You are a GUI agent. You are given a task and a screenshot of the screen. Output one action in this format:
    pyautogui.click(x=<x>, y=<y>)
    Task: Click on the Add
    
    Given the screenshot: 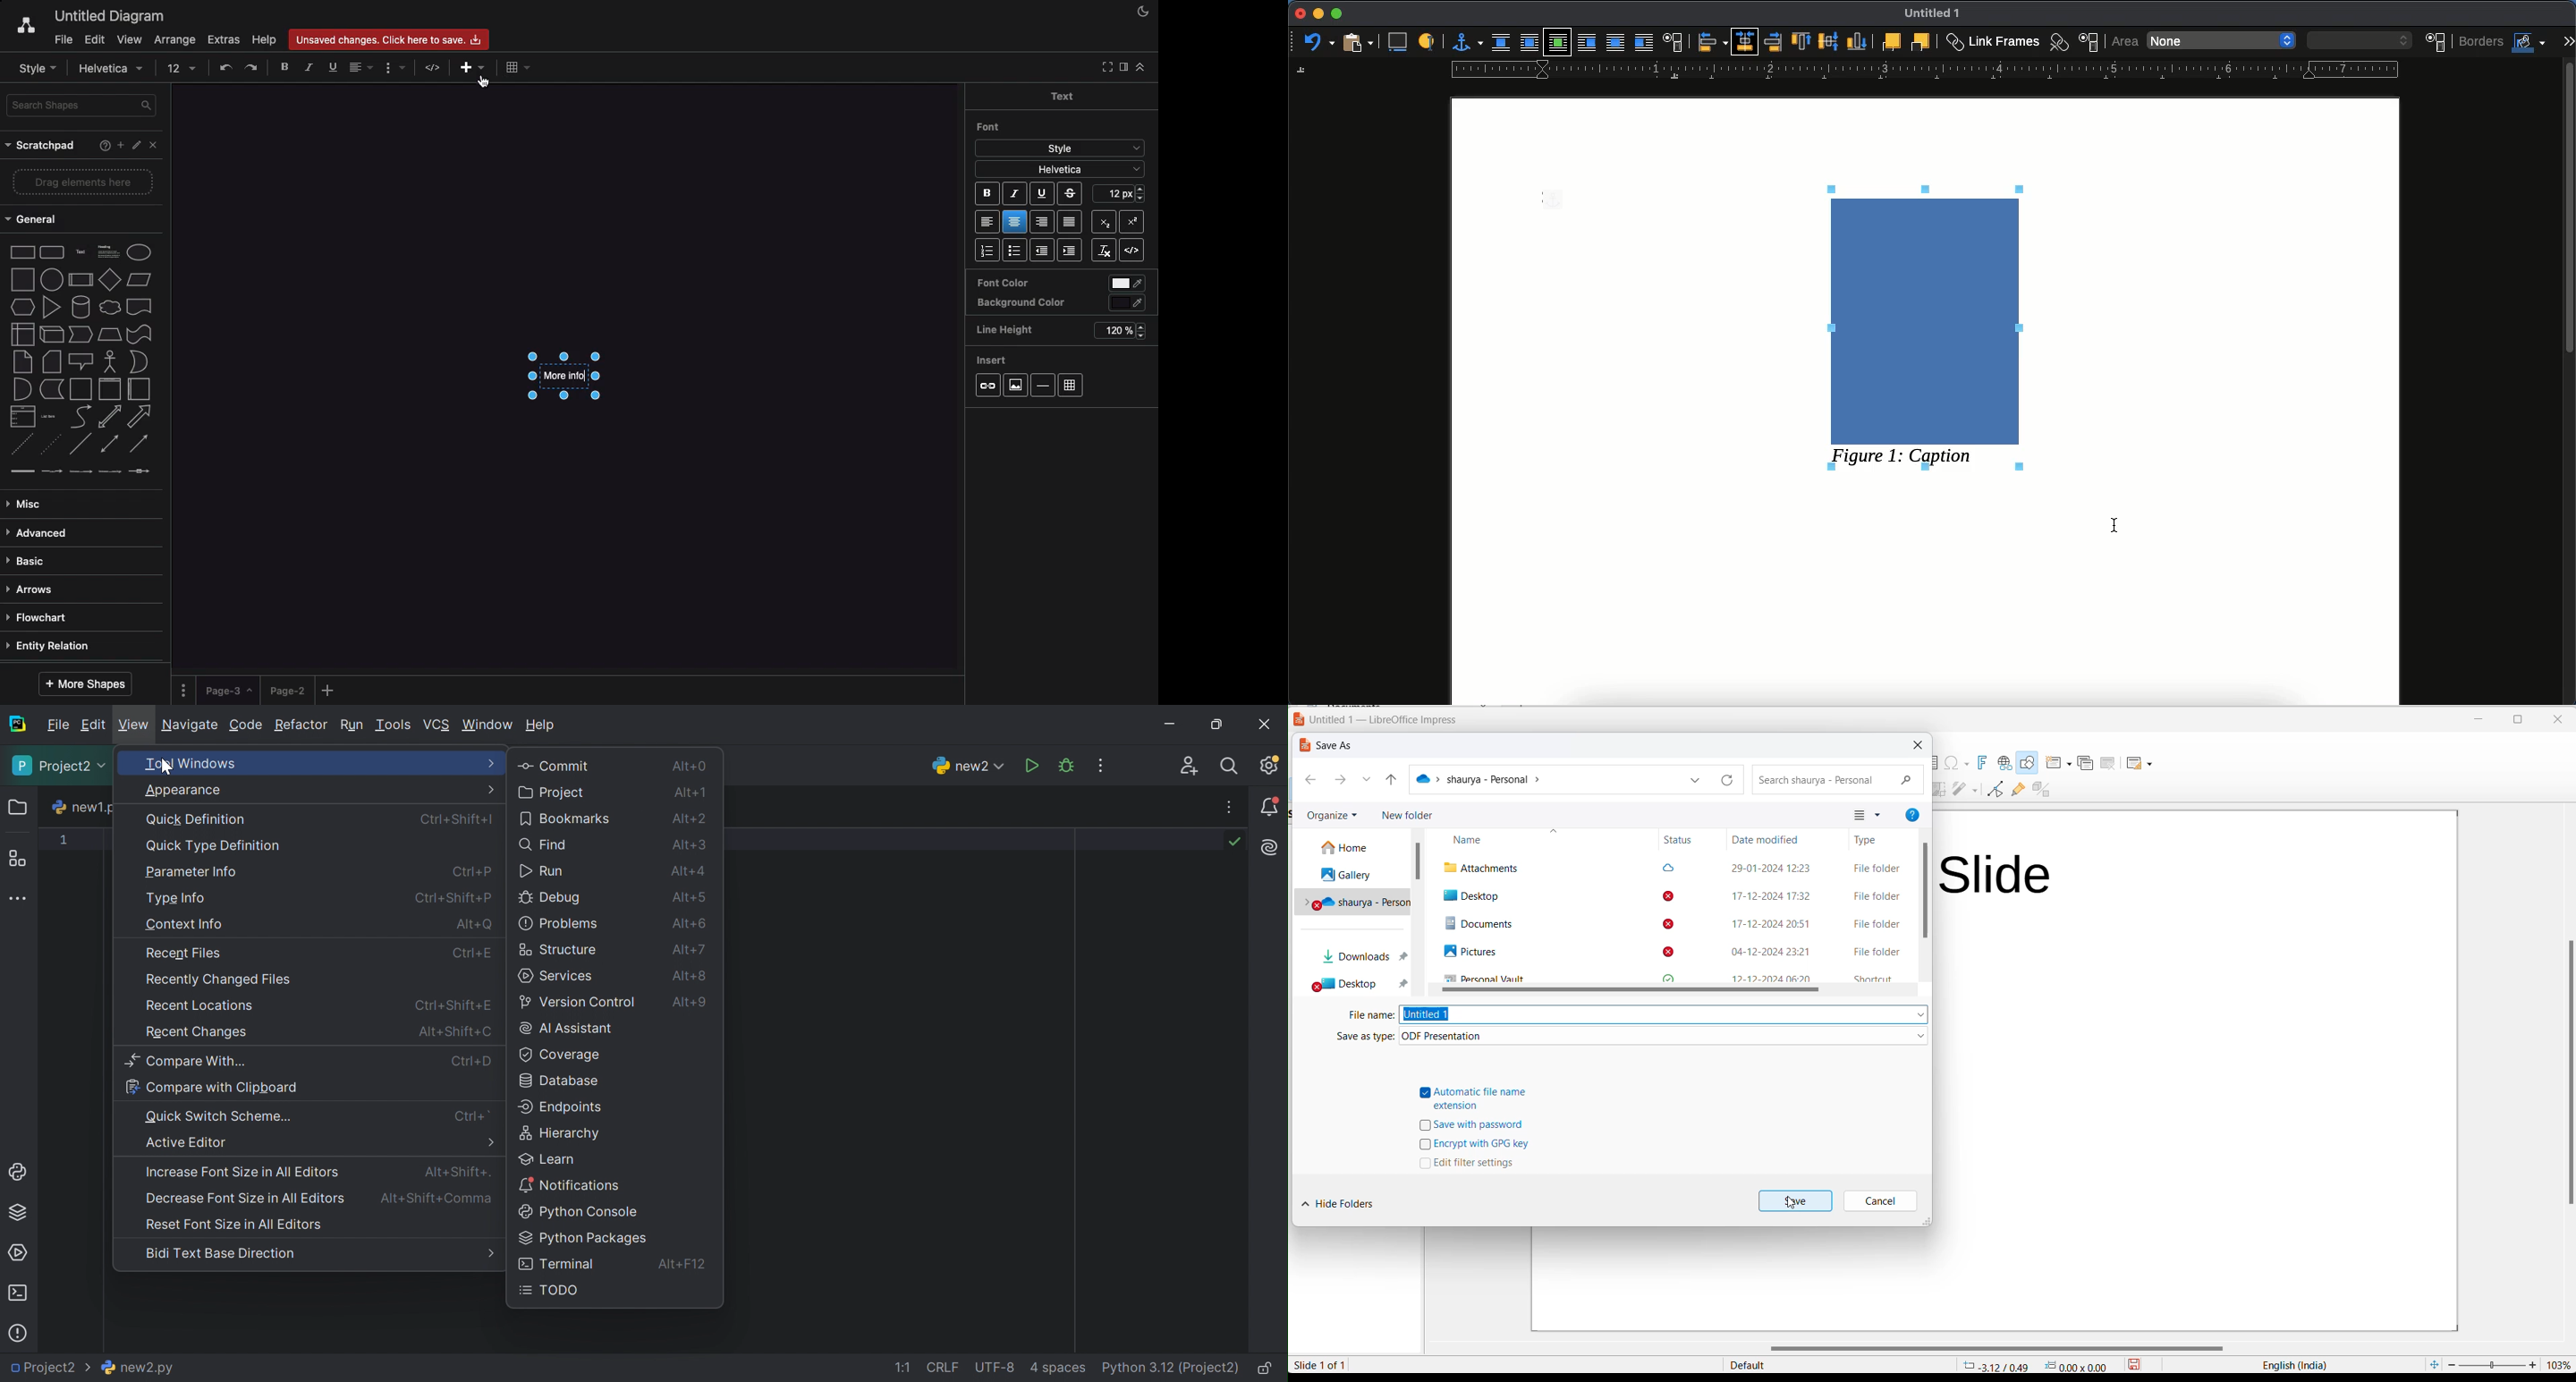 What is the action you would take?
    pyautogui.click(x=331, y=690)
    